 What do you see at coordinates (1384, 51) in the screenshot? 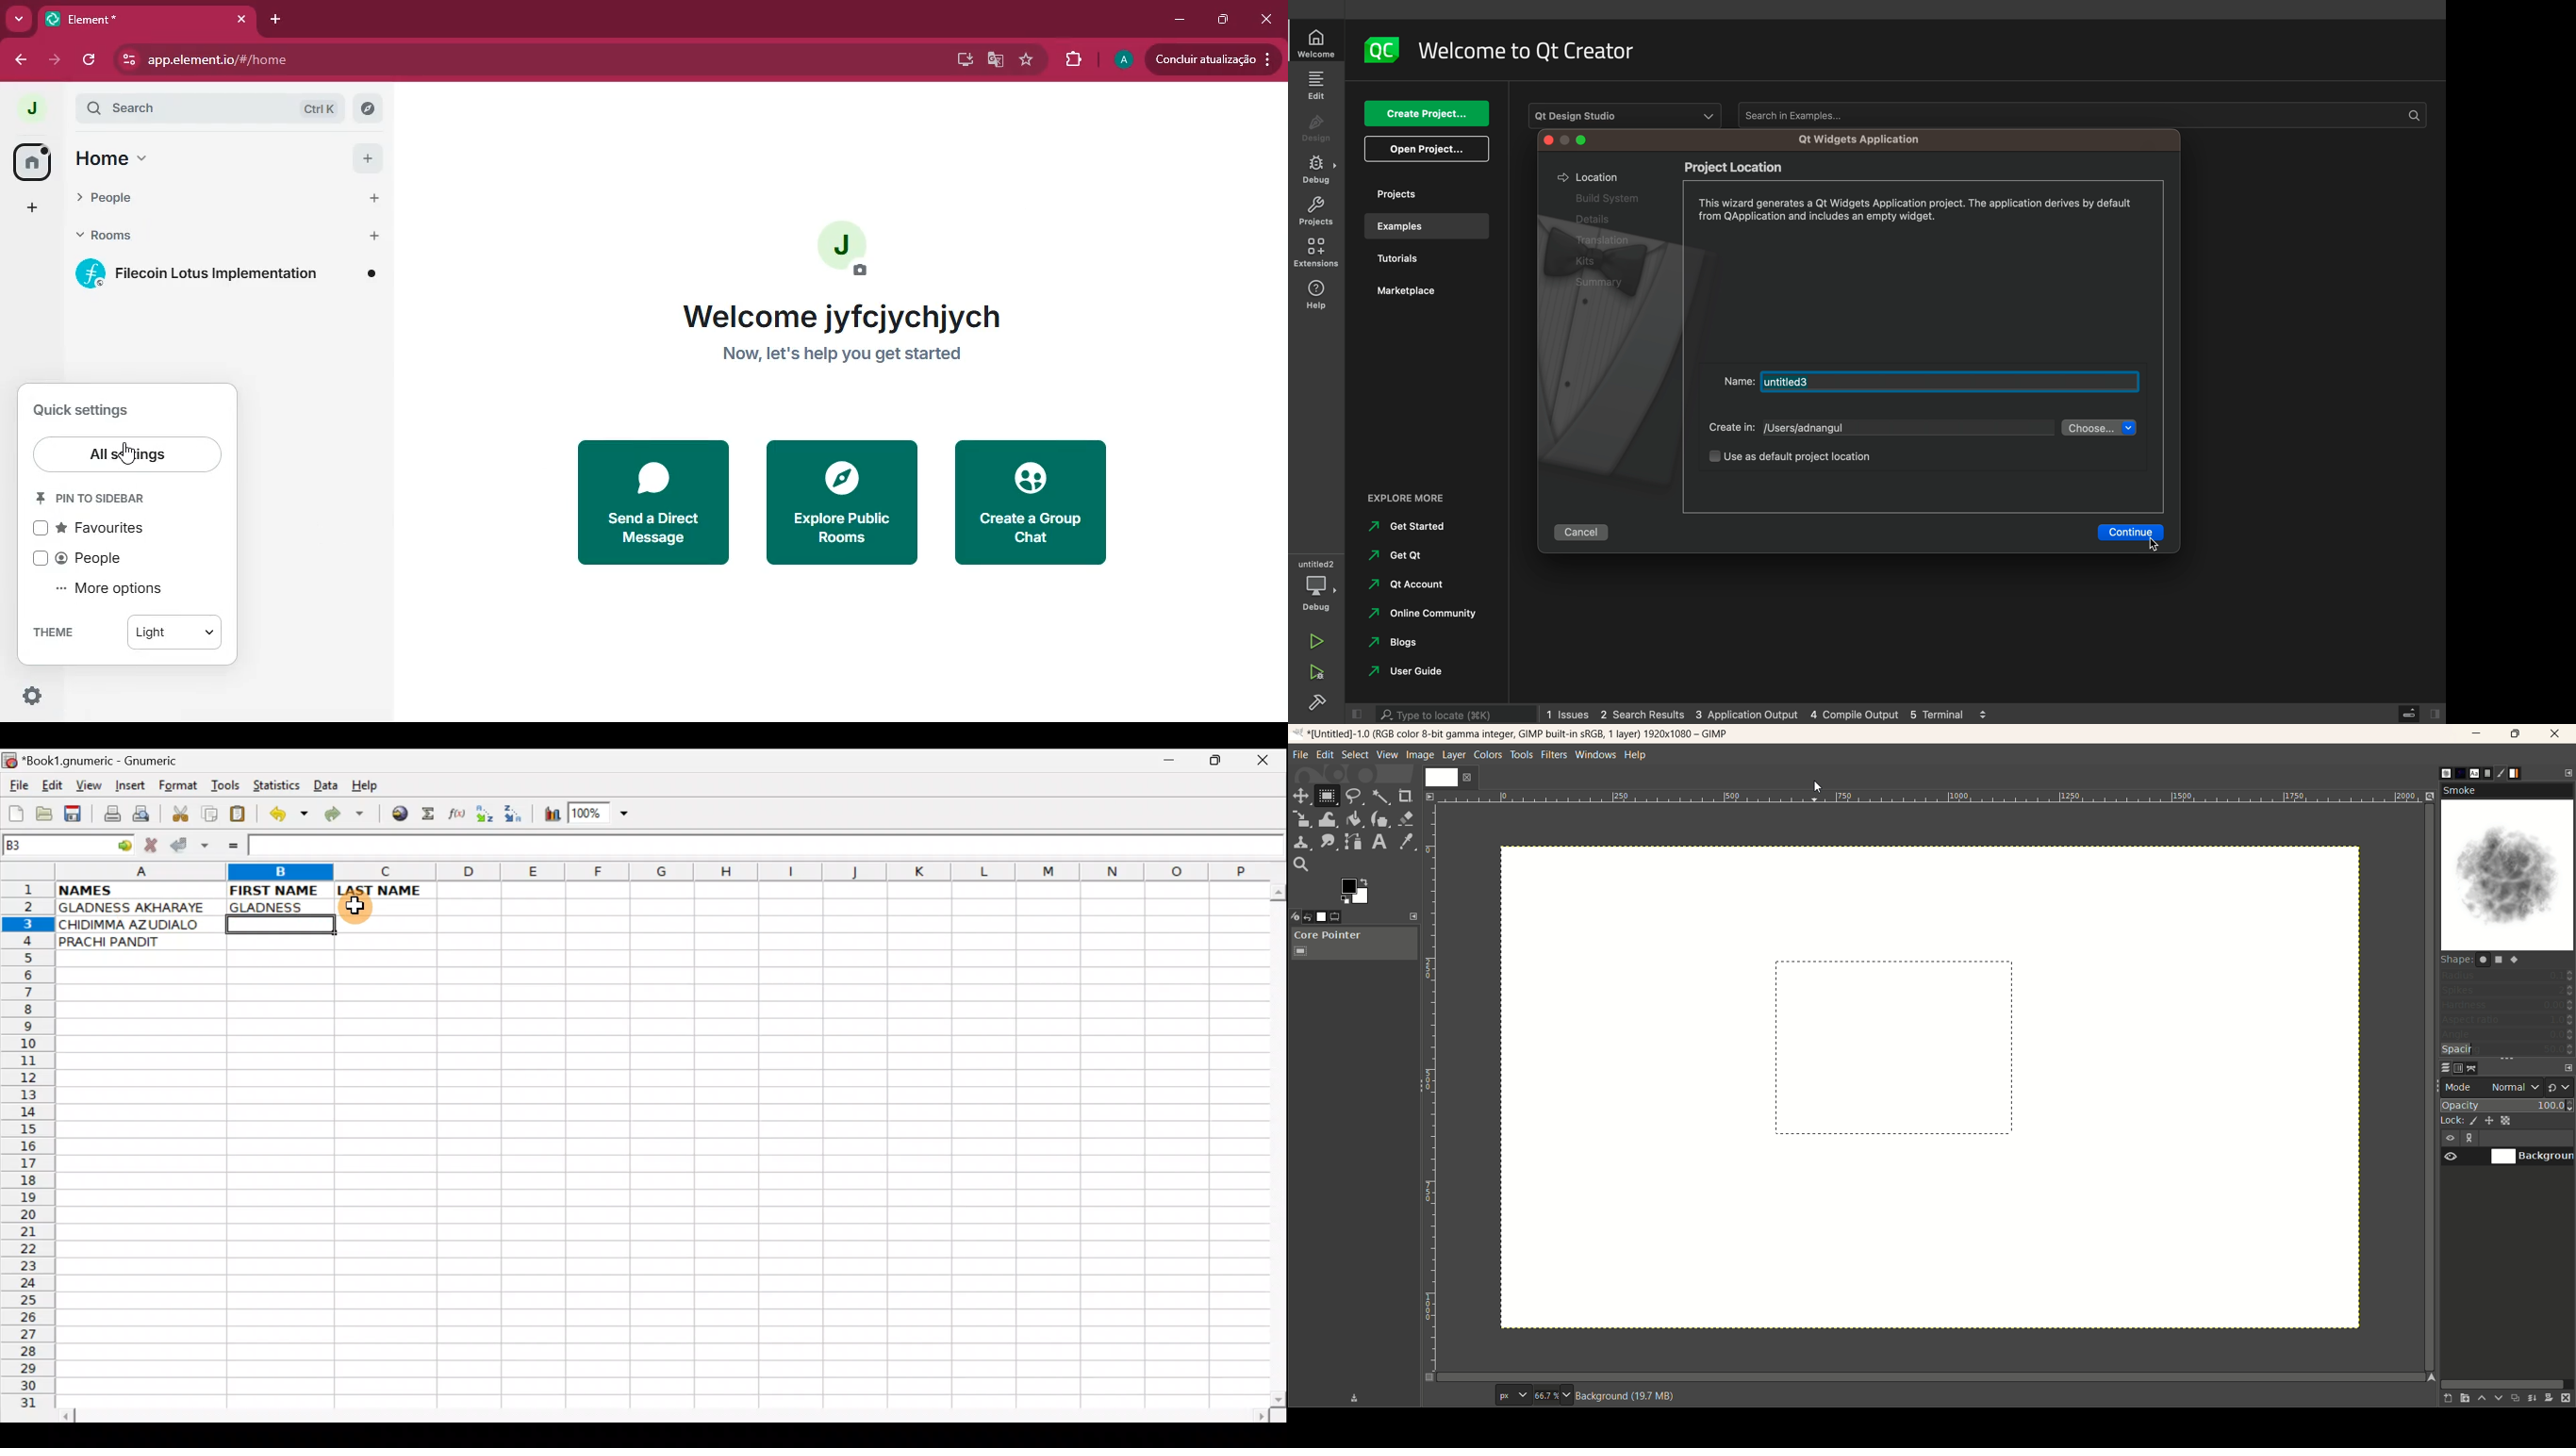
I see `logo` at bounding box center [1384, 51].